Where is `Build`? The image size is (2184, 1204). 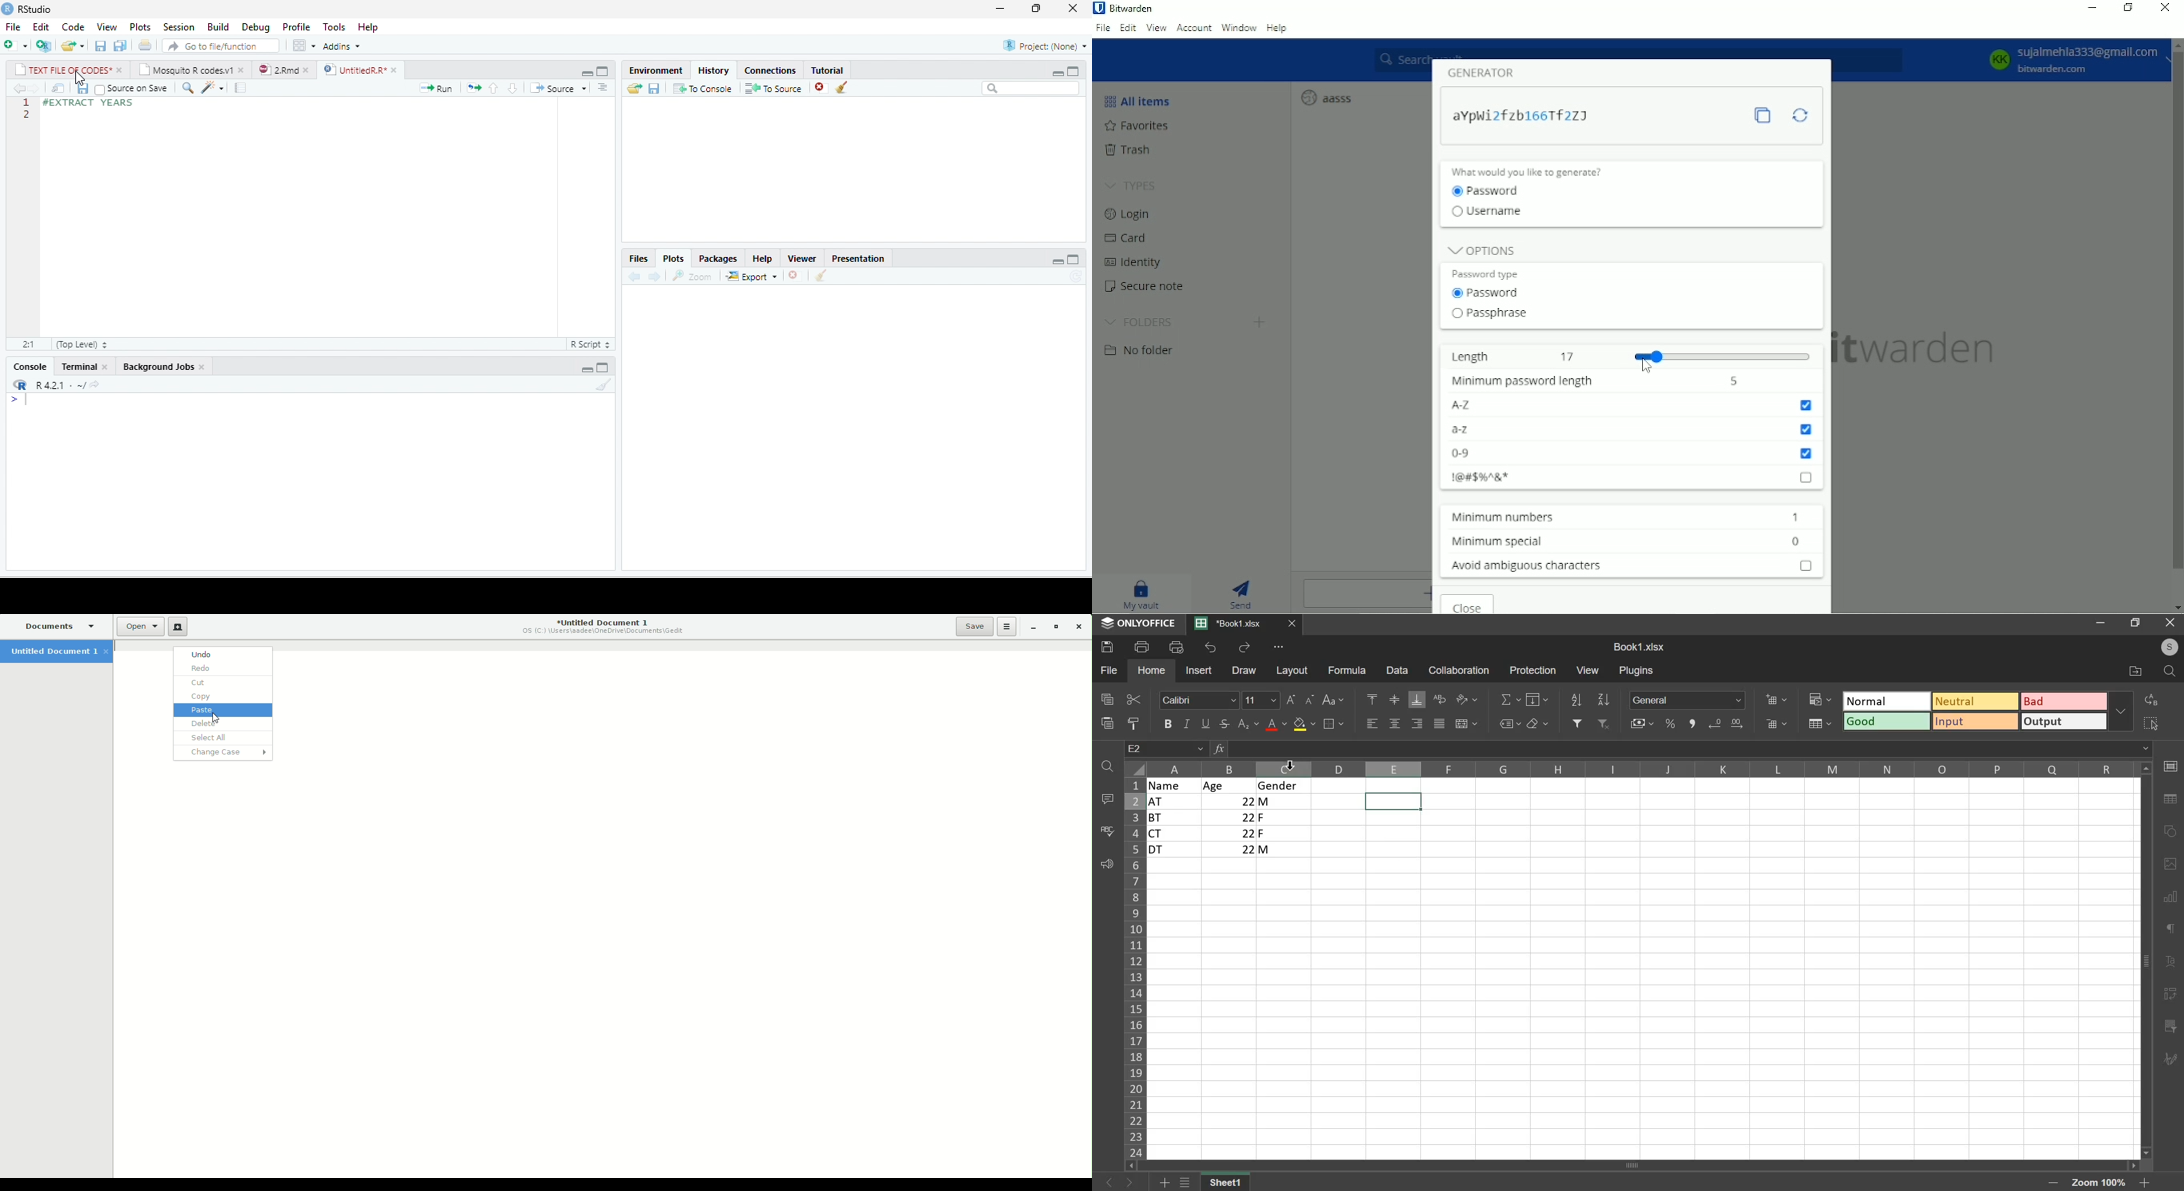 Build is located at coordinates (219, 27).